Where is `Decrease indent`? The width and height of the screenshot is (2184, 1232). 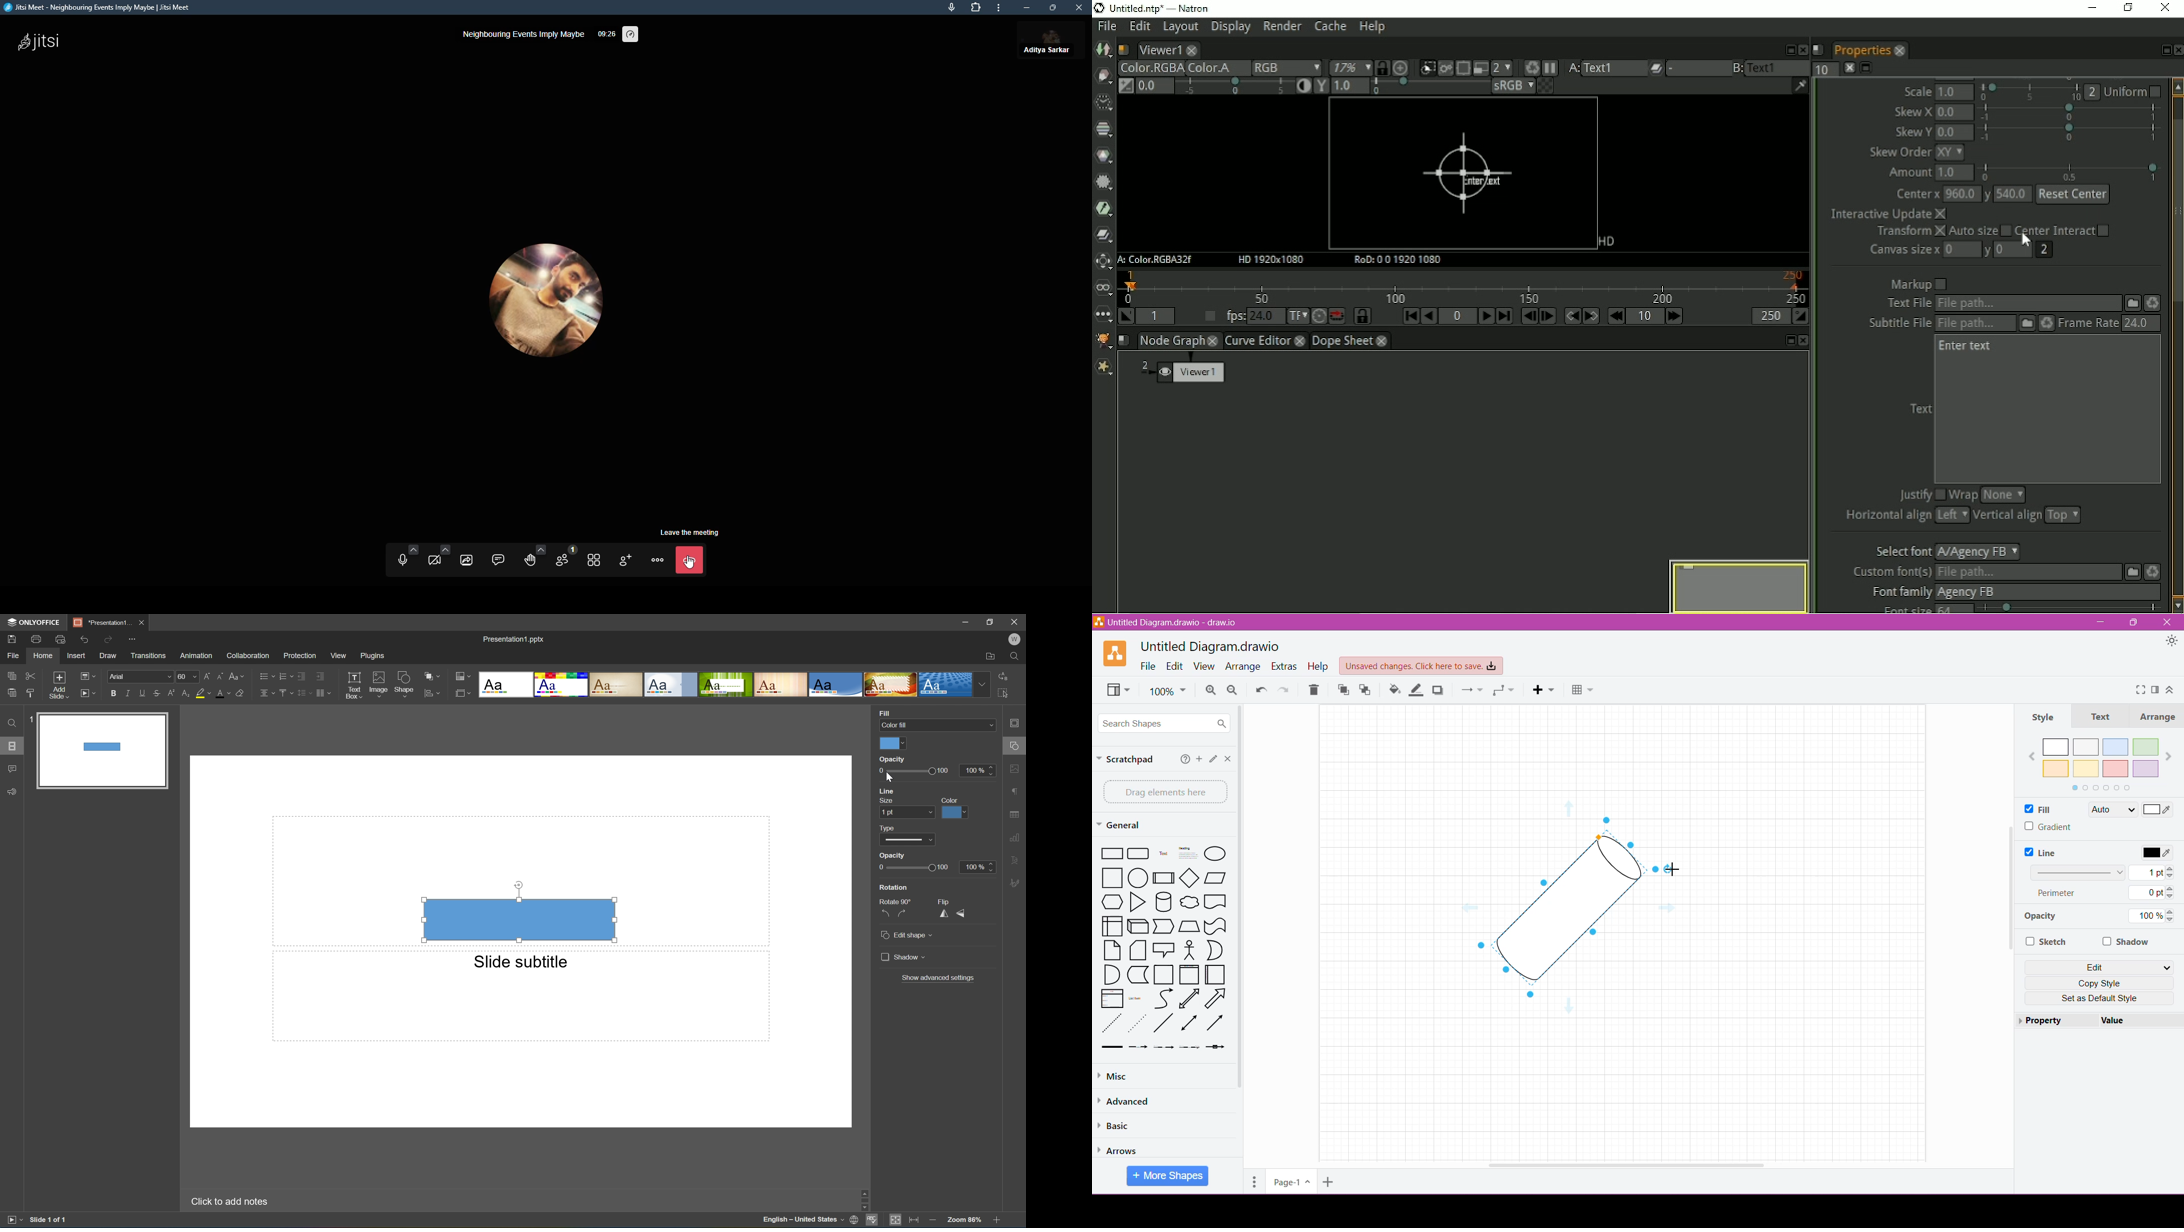
Decrease indent is located at coordinates (301, 675).